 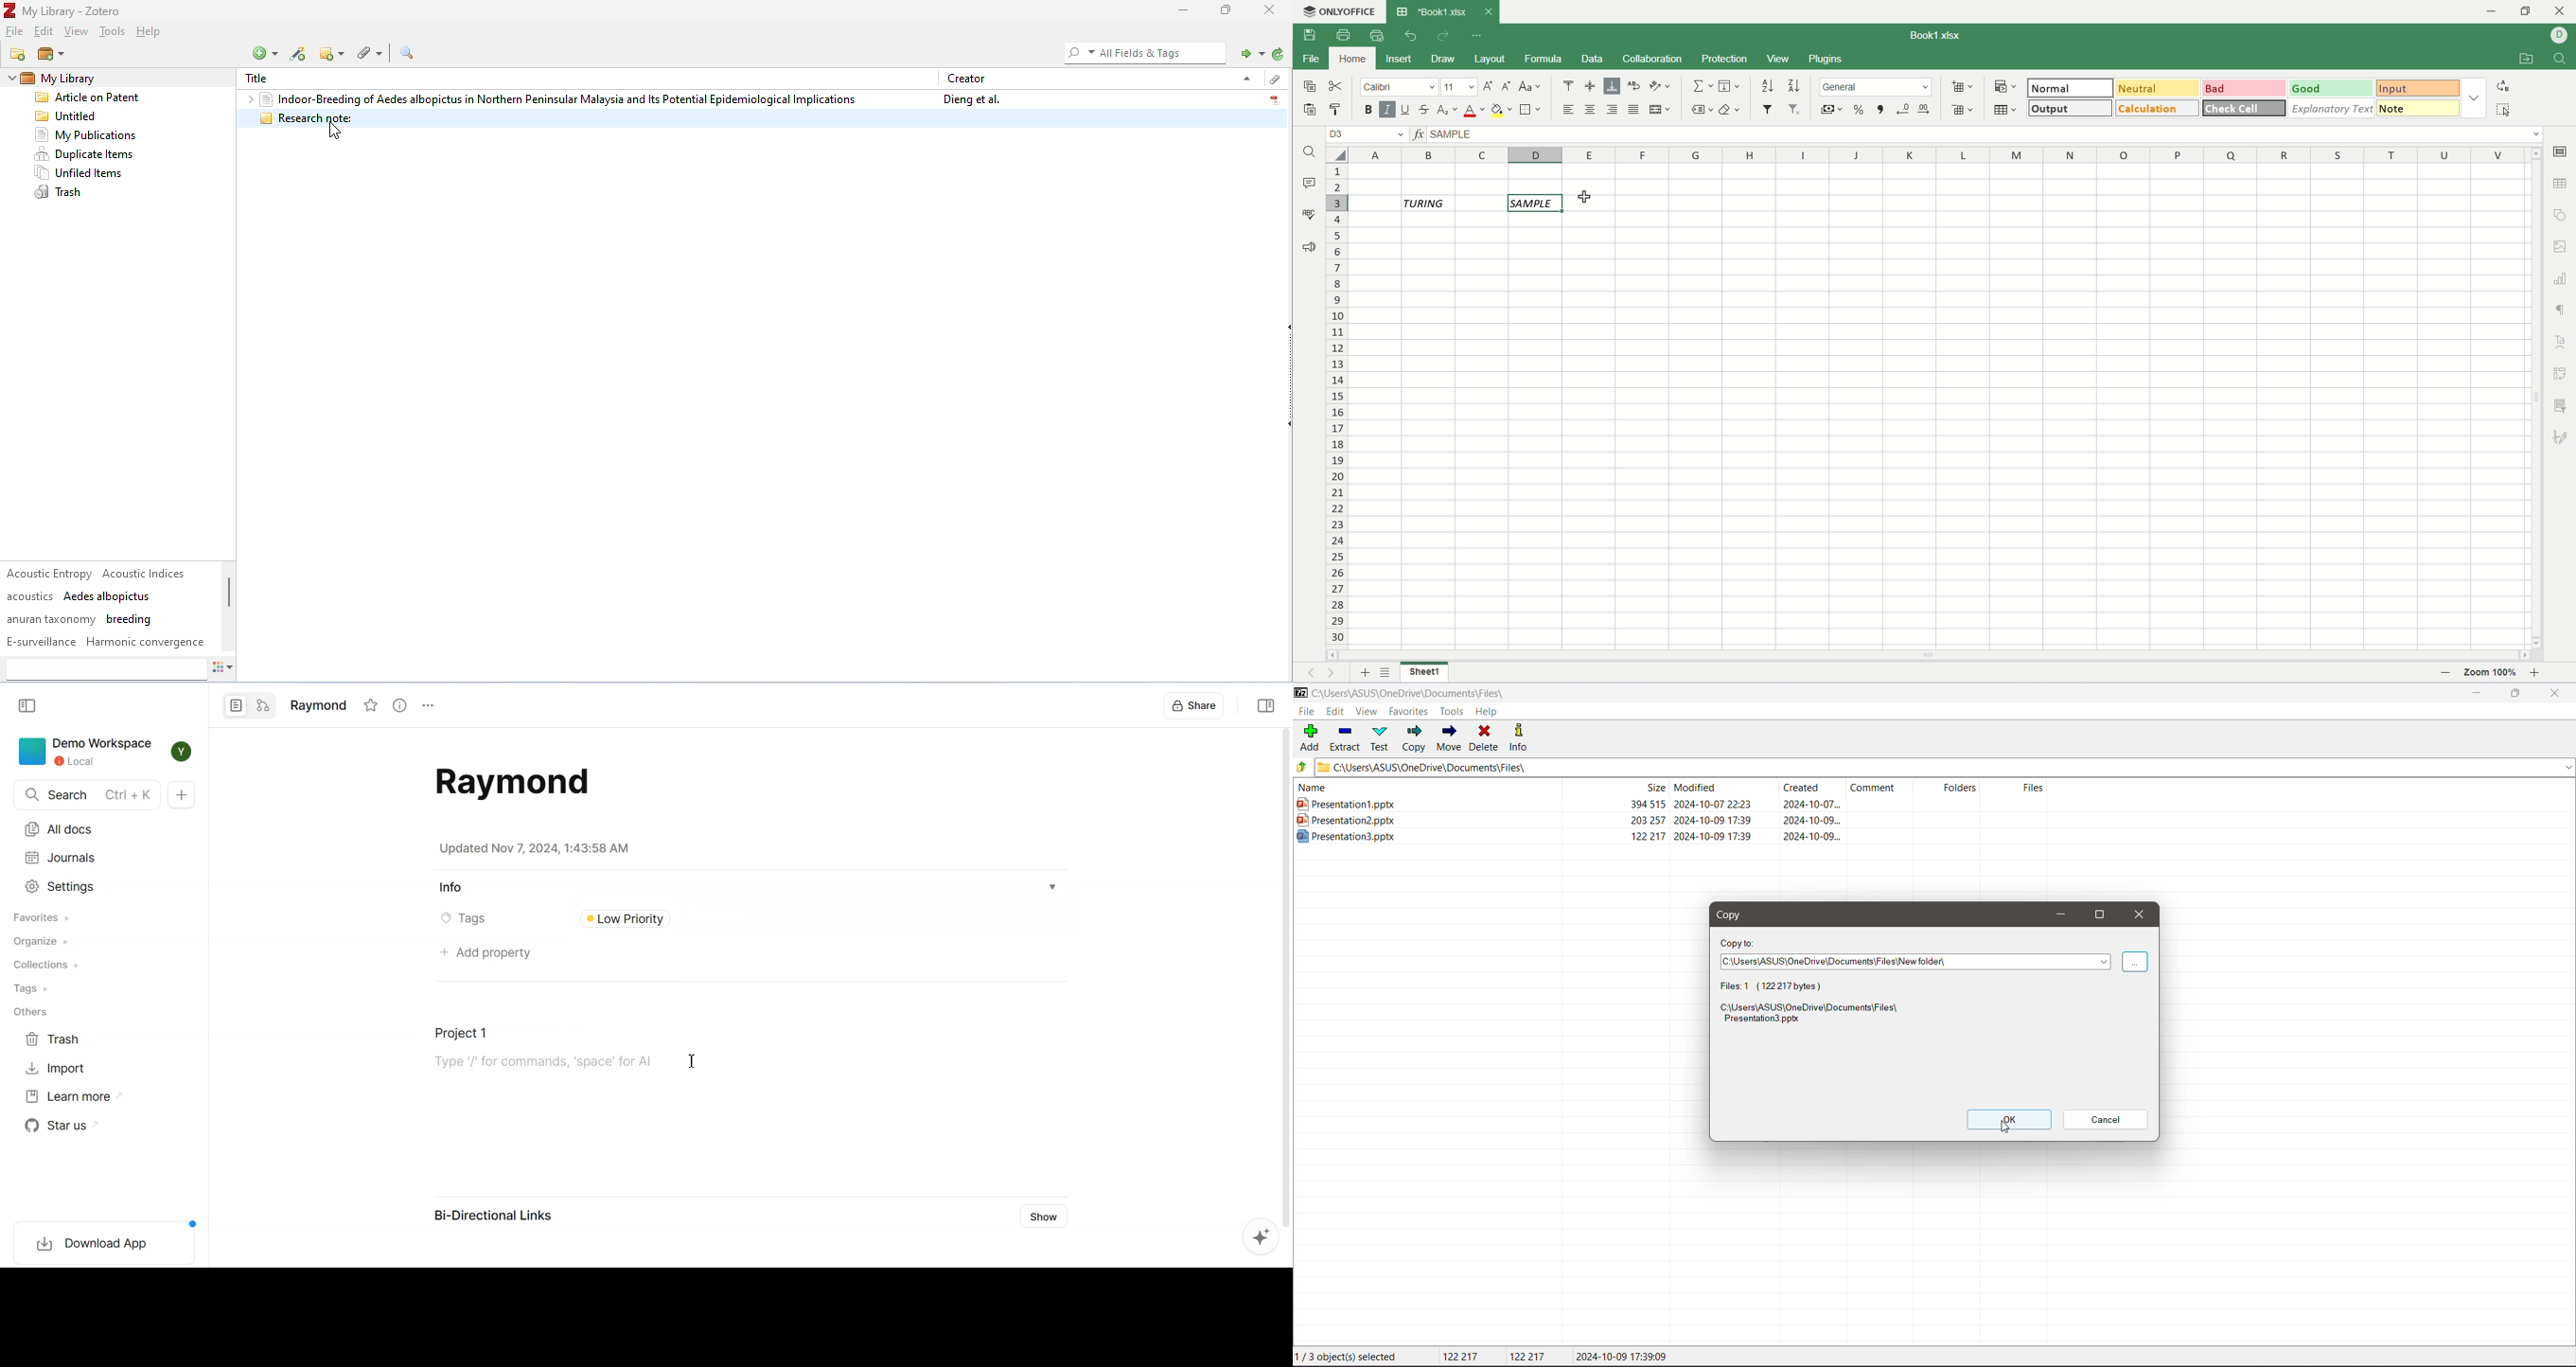 I want to click on feedback and support, so click(x=1309, y=250).